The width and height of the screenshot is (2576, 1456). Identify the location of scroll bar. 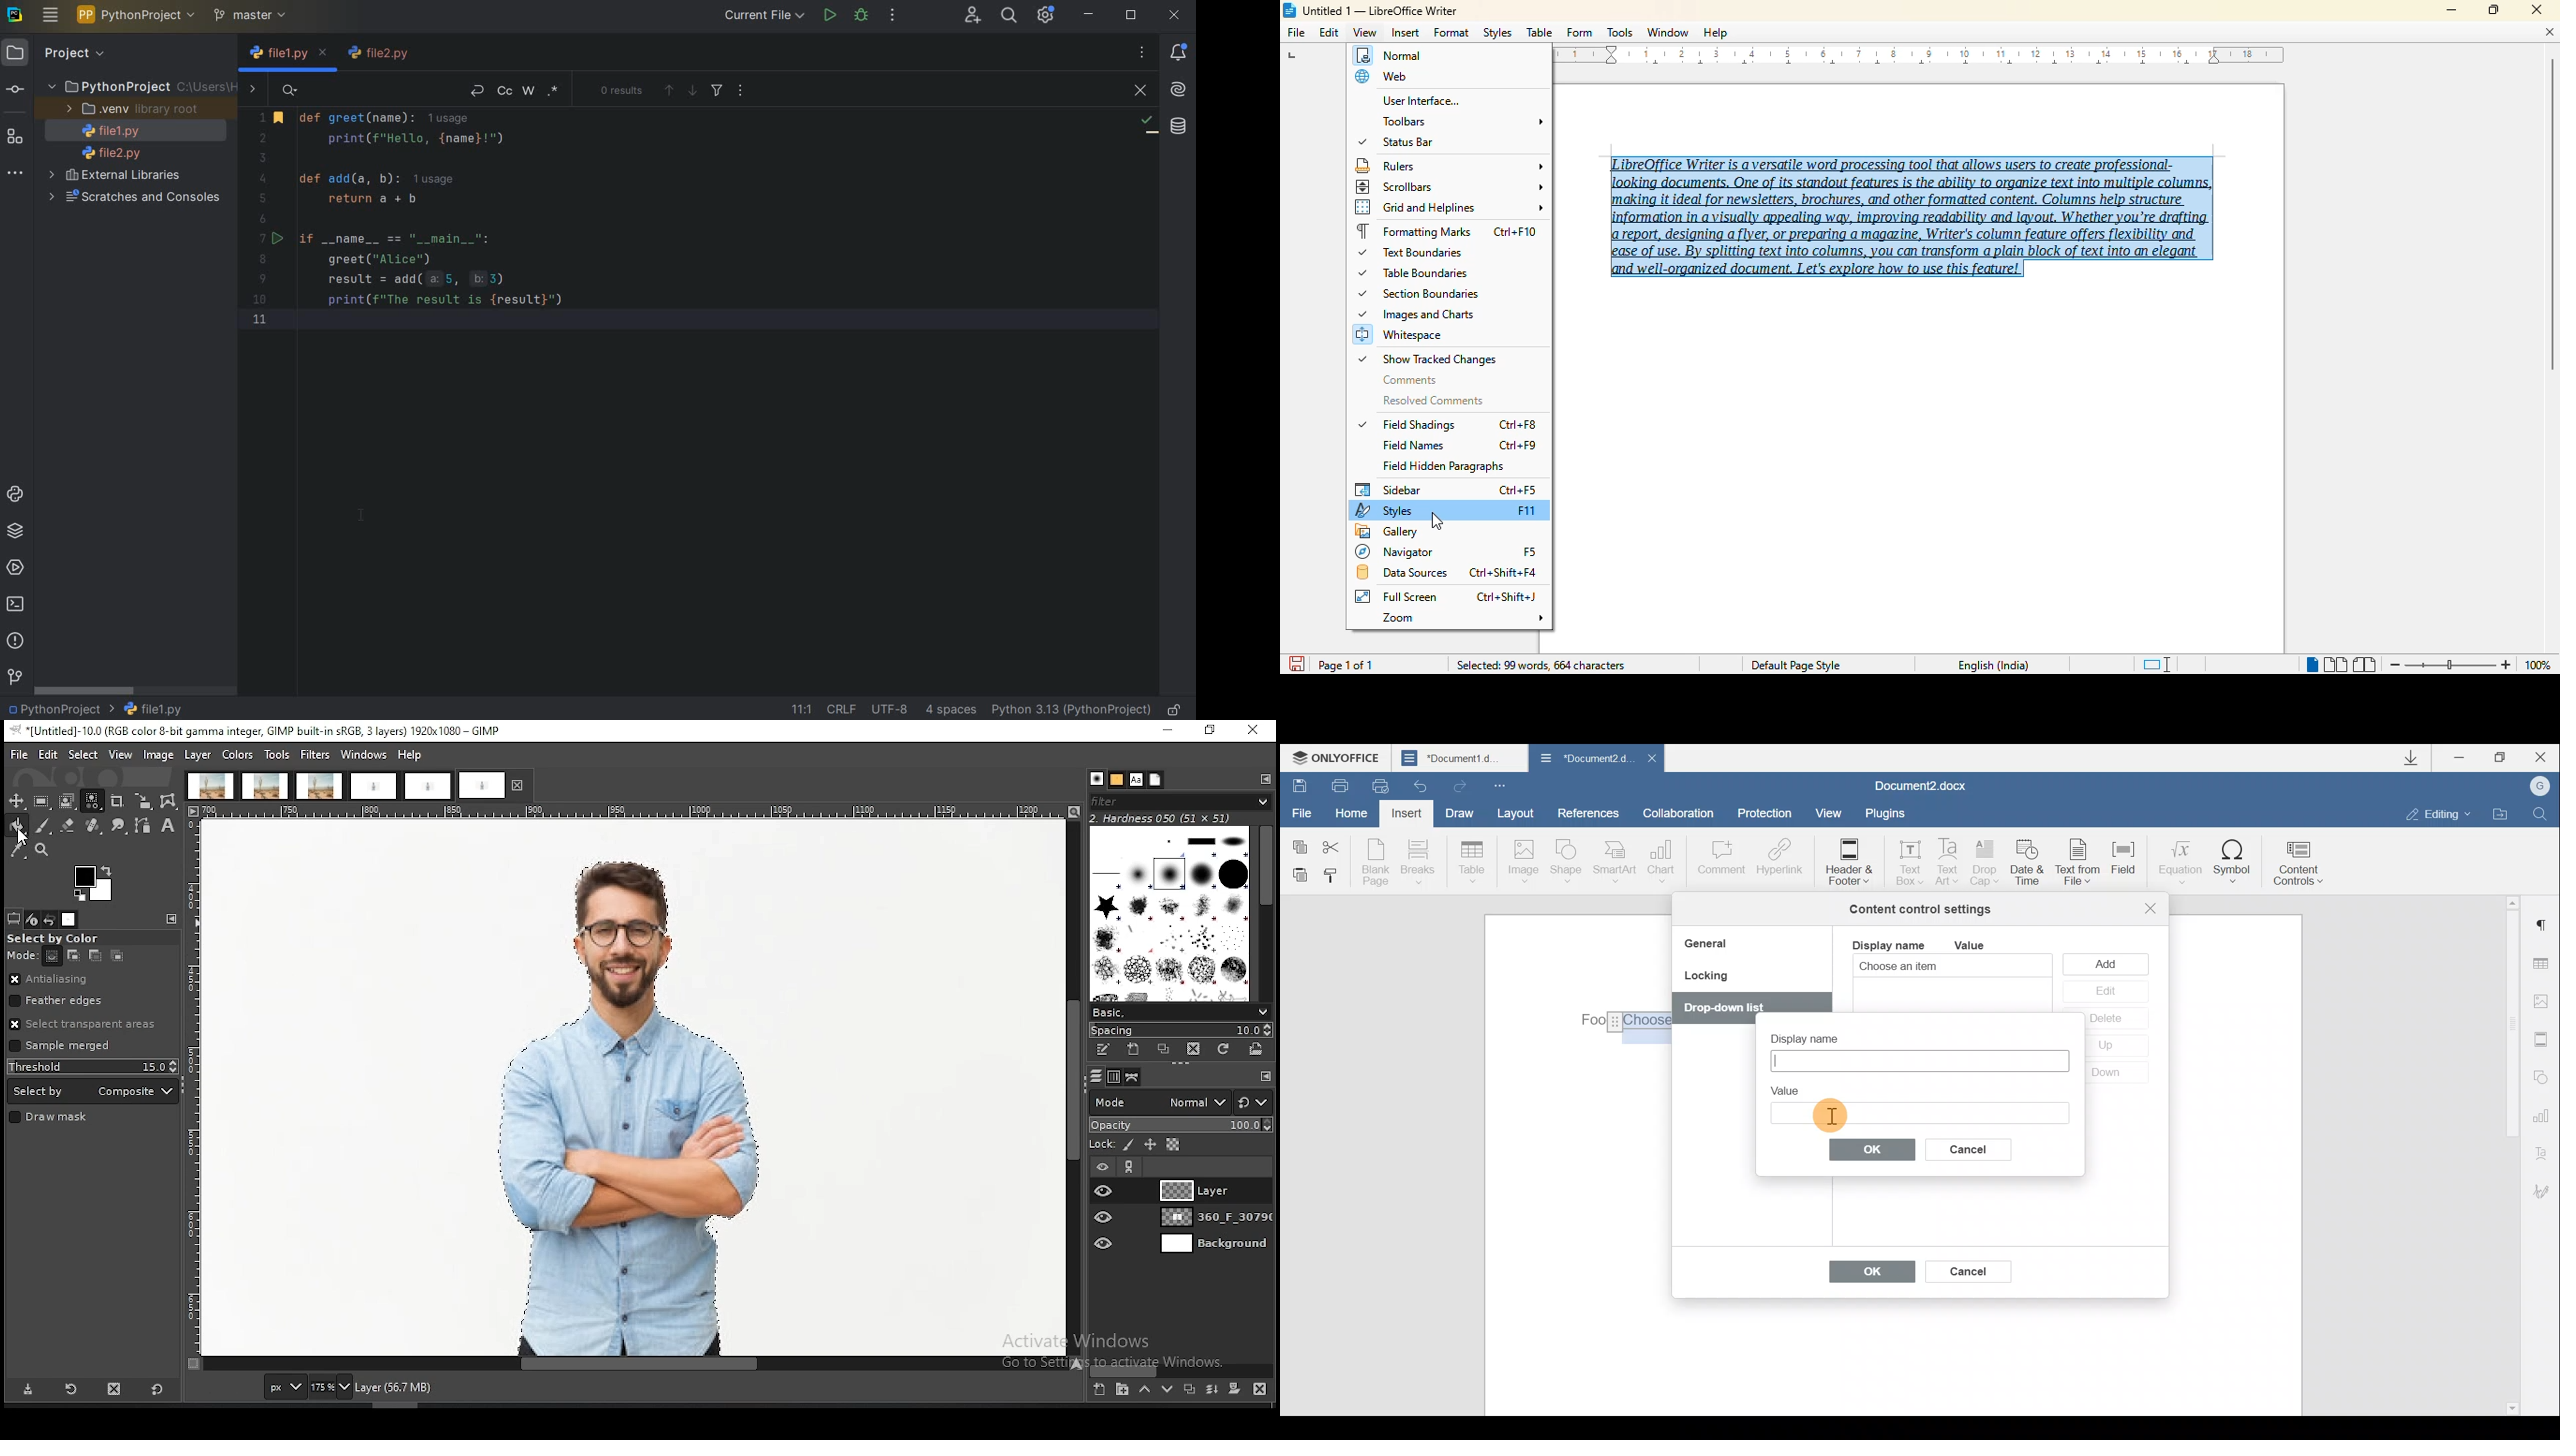
(1264, 914).